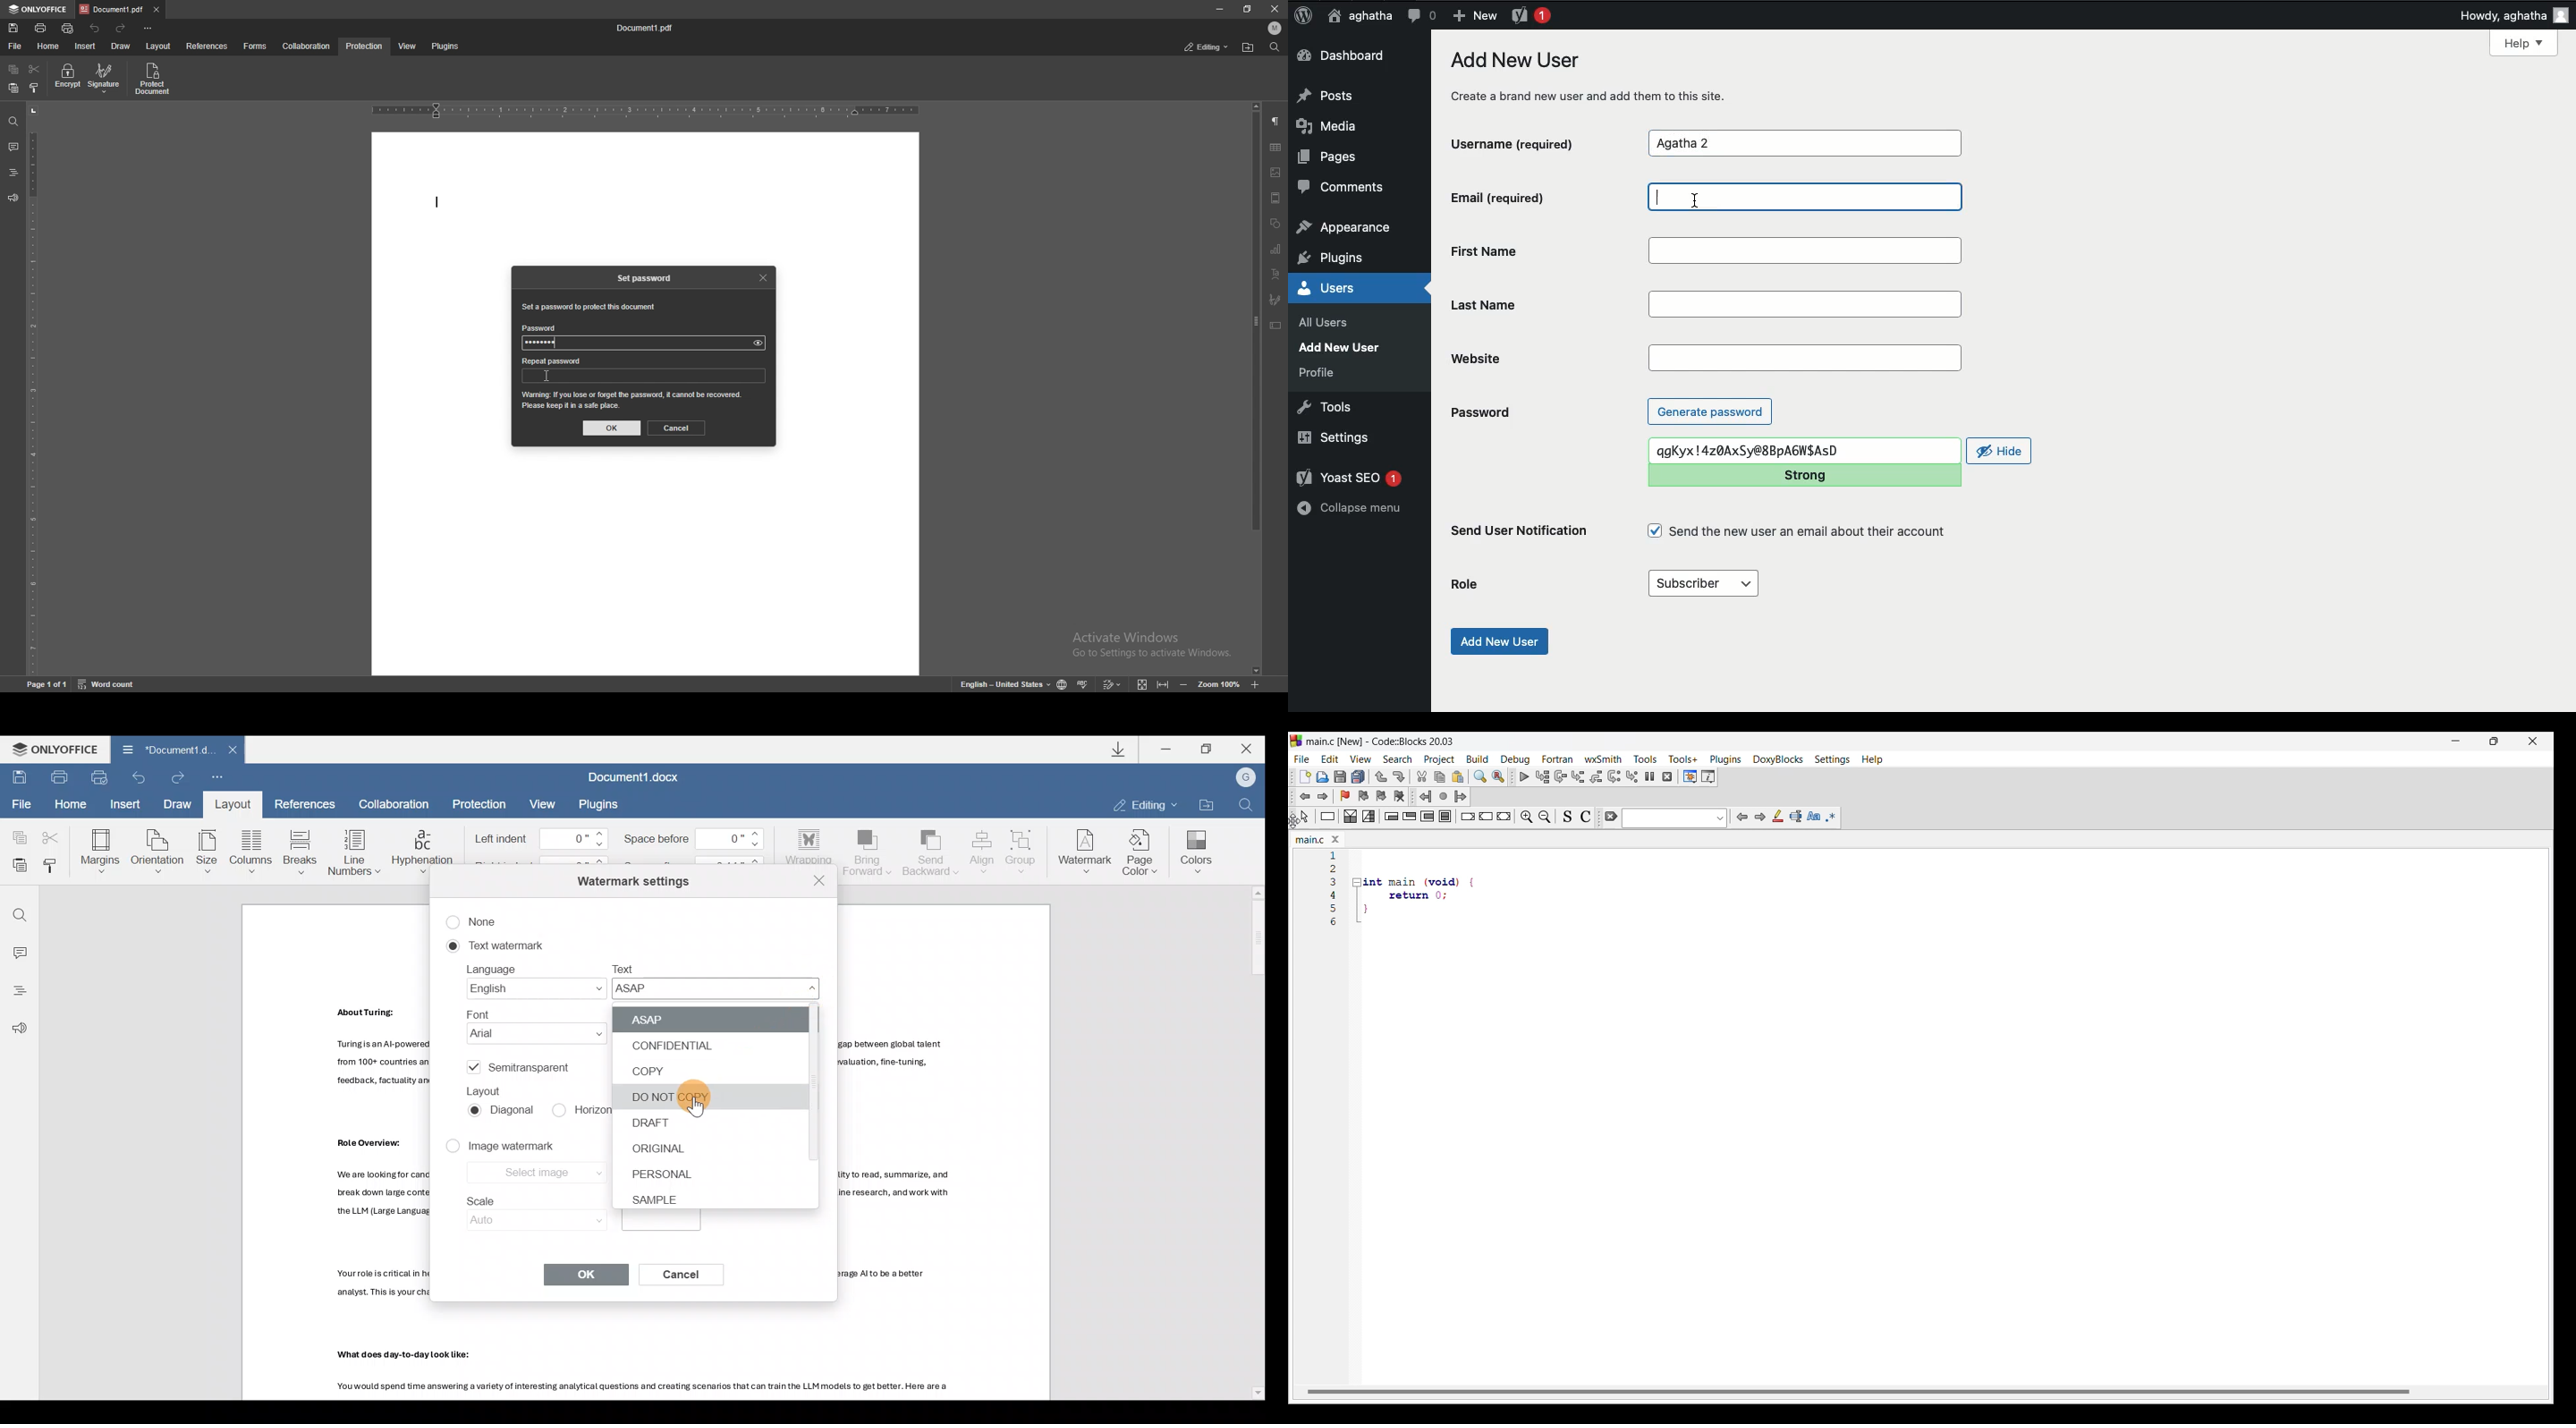 The image size is (2576, 1428). What do you see at coordinates (488, 1090) in the screenshot?
I see `Layout` at bounding box center [488, 1090].